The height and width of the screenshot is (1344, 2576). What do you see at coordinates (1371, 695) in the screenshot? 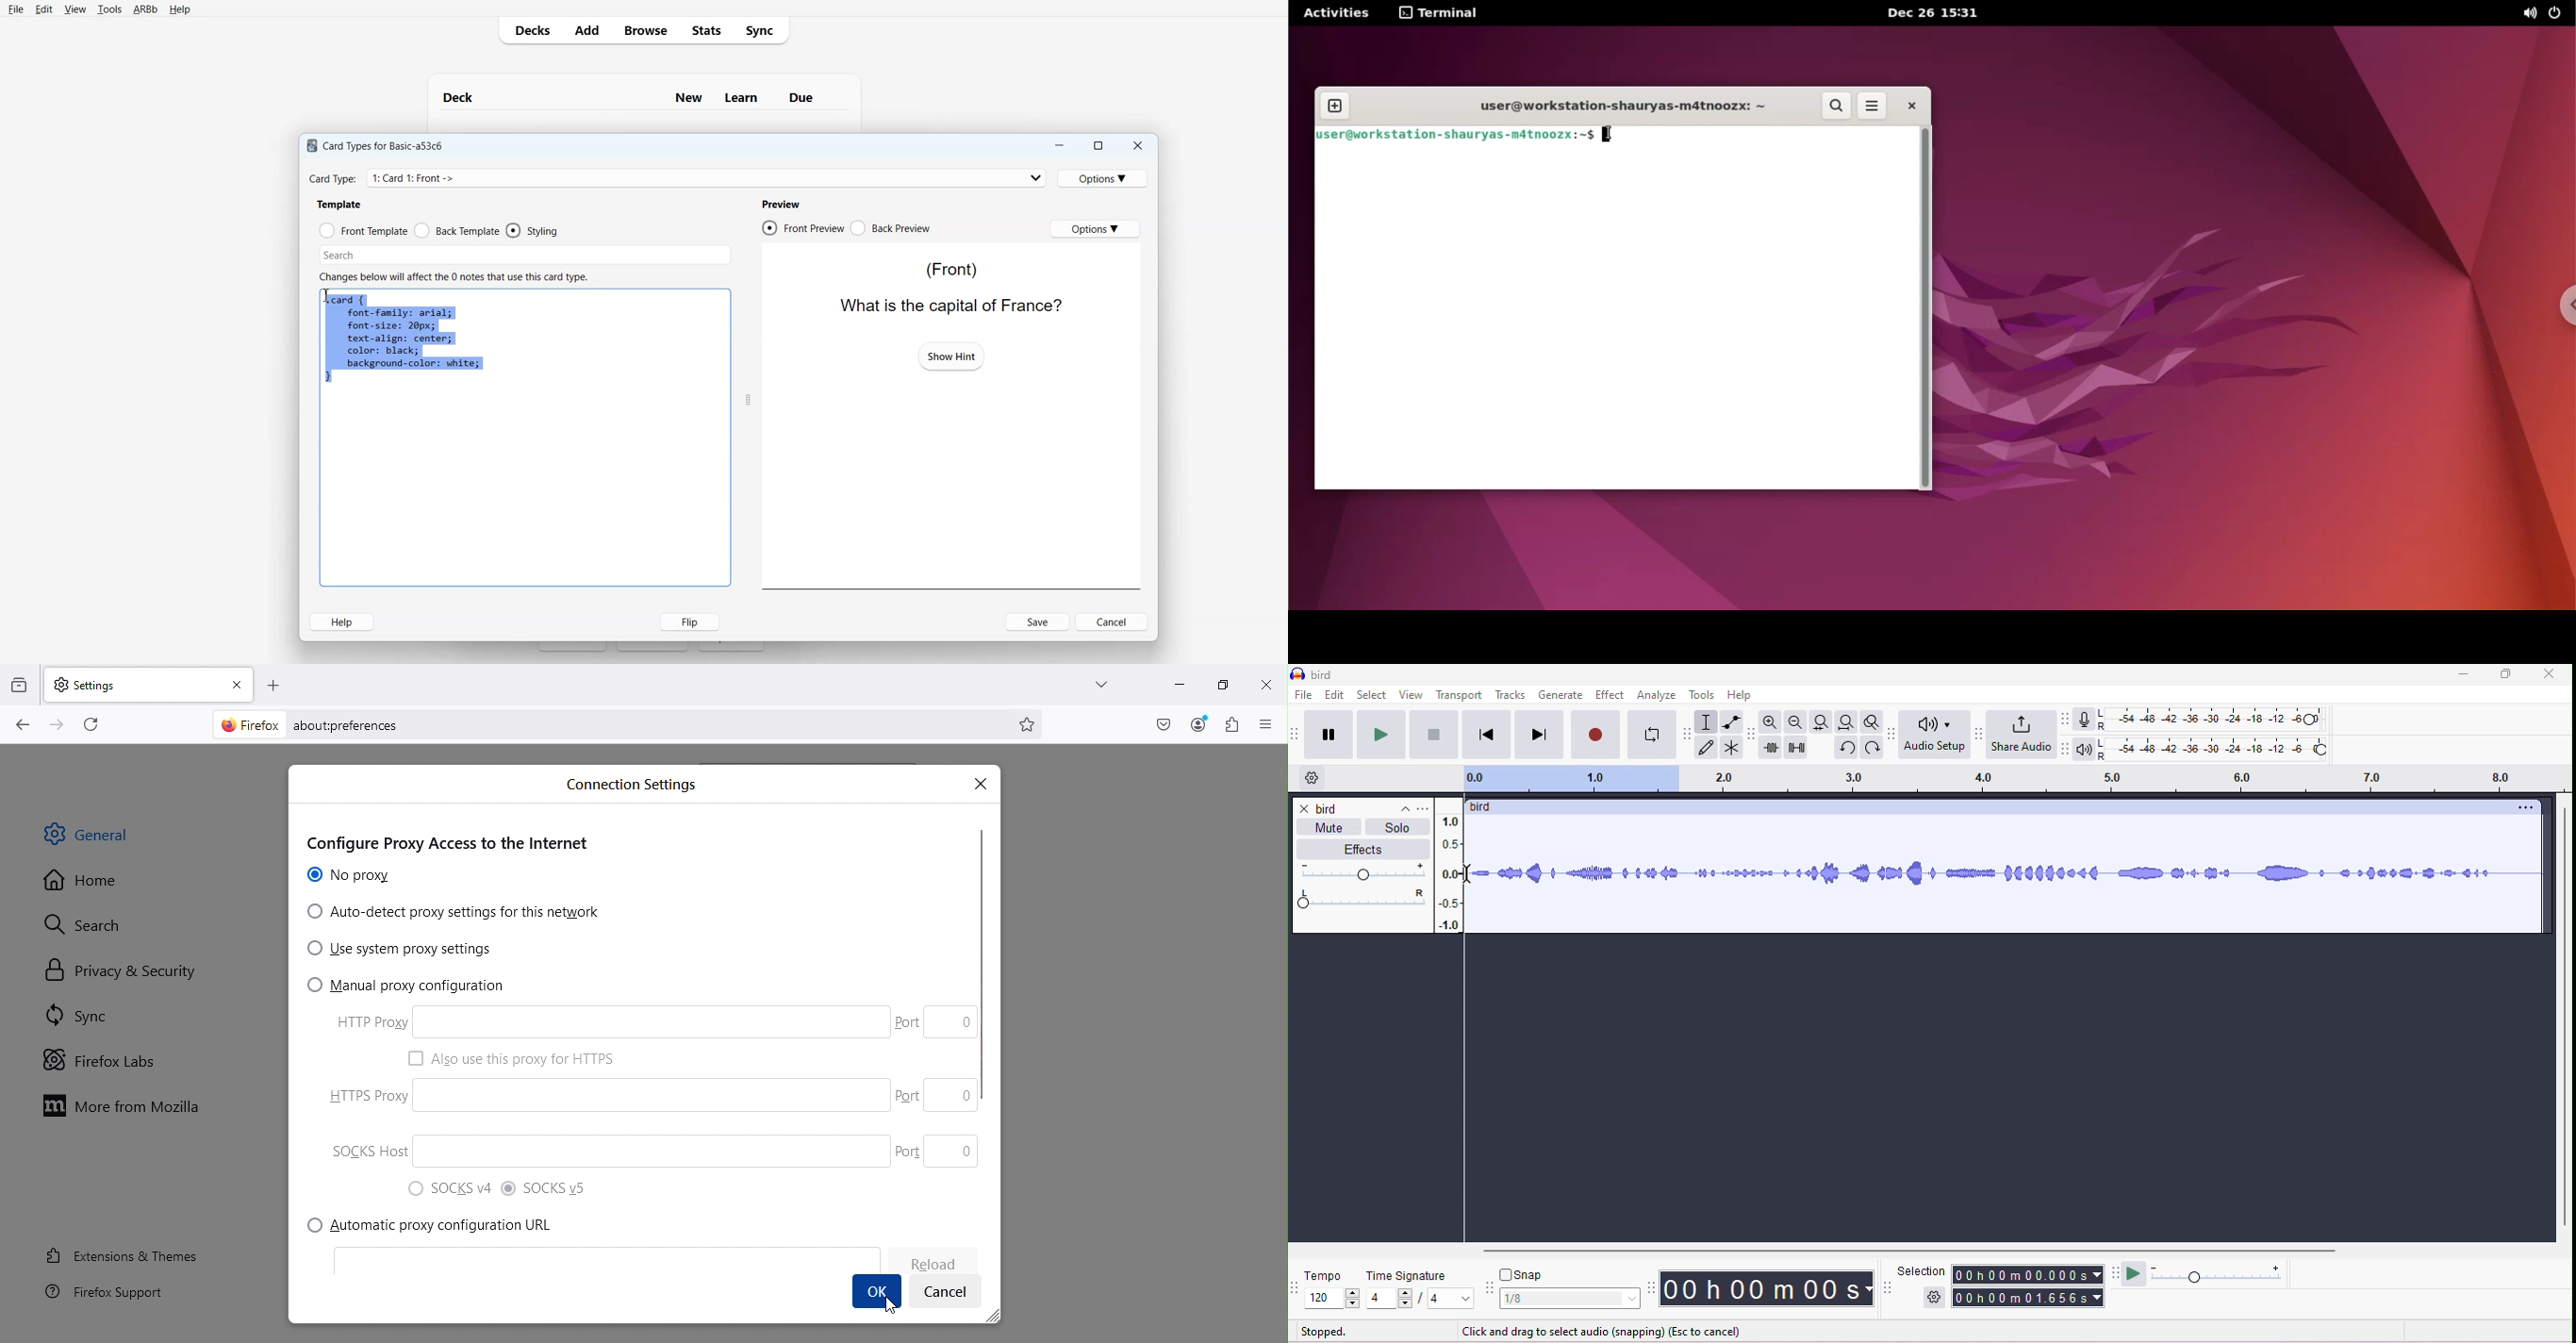
I see `select` at bounding box center [1371, 695].